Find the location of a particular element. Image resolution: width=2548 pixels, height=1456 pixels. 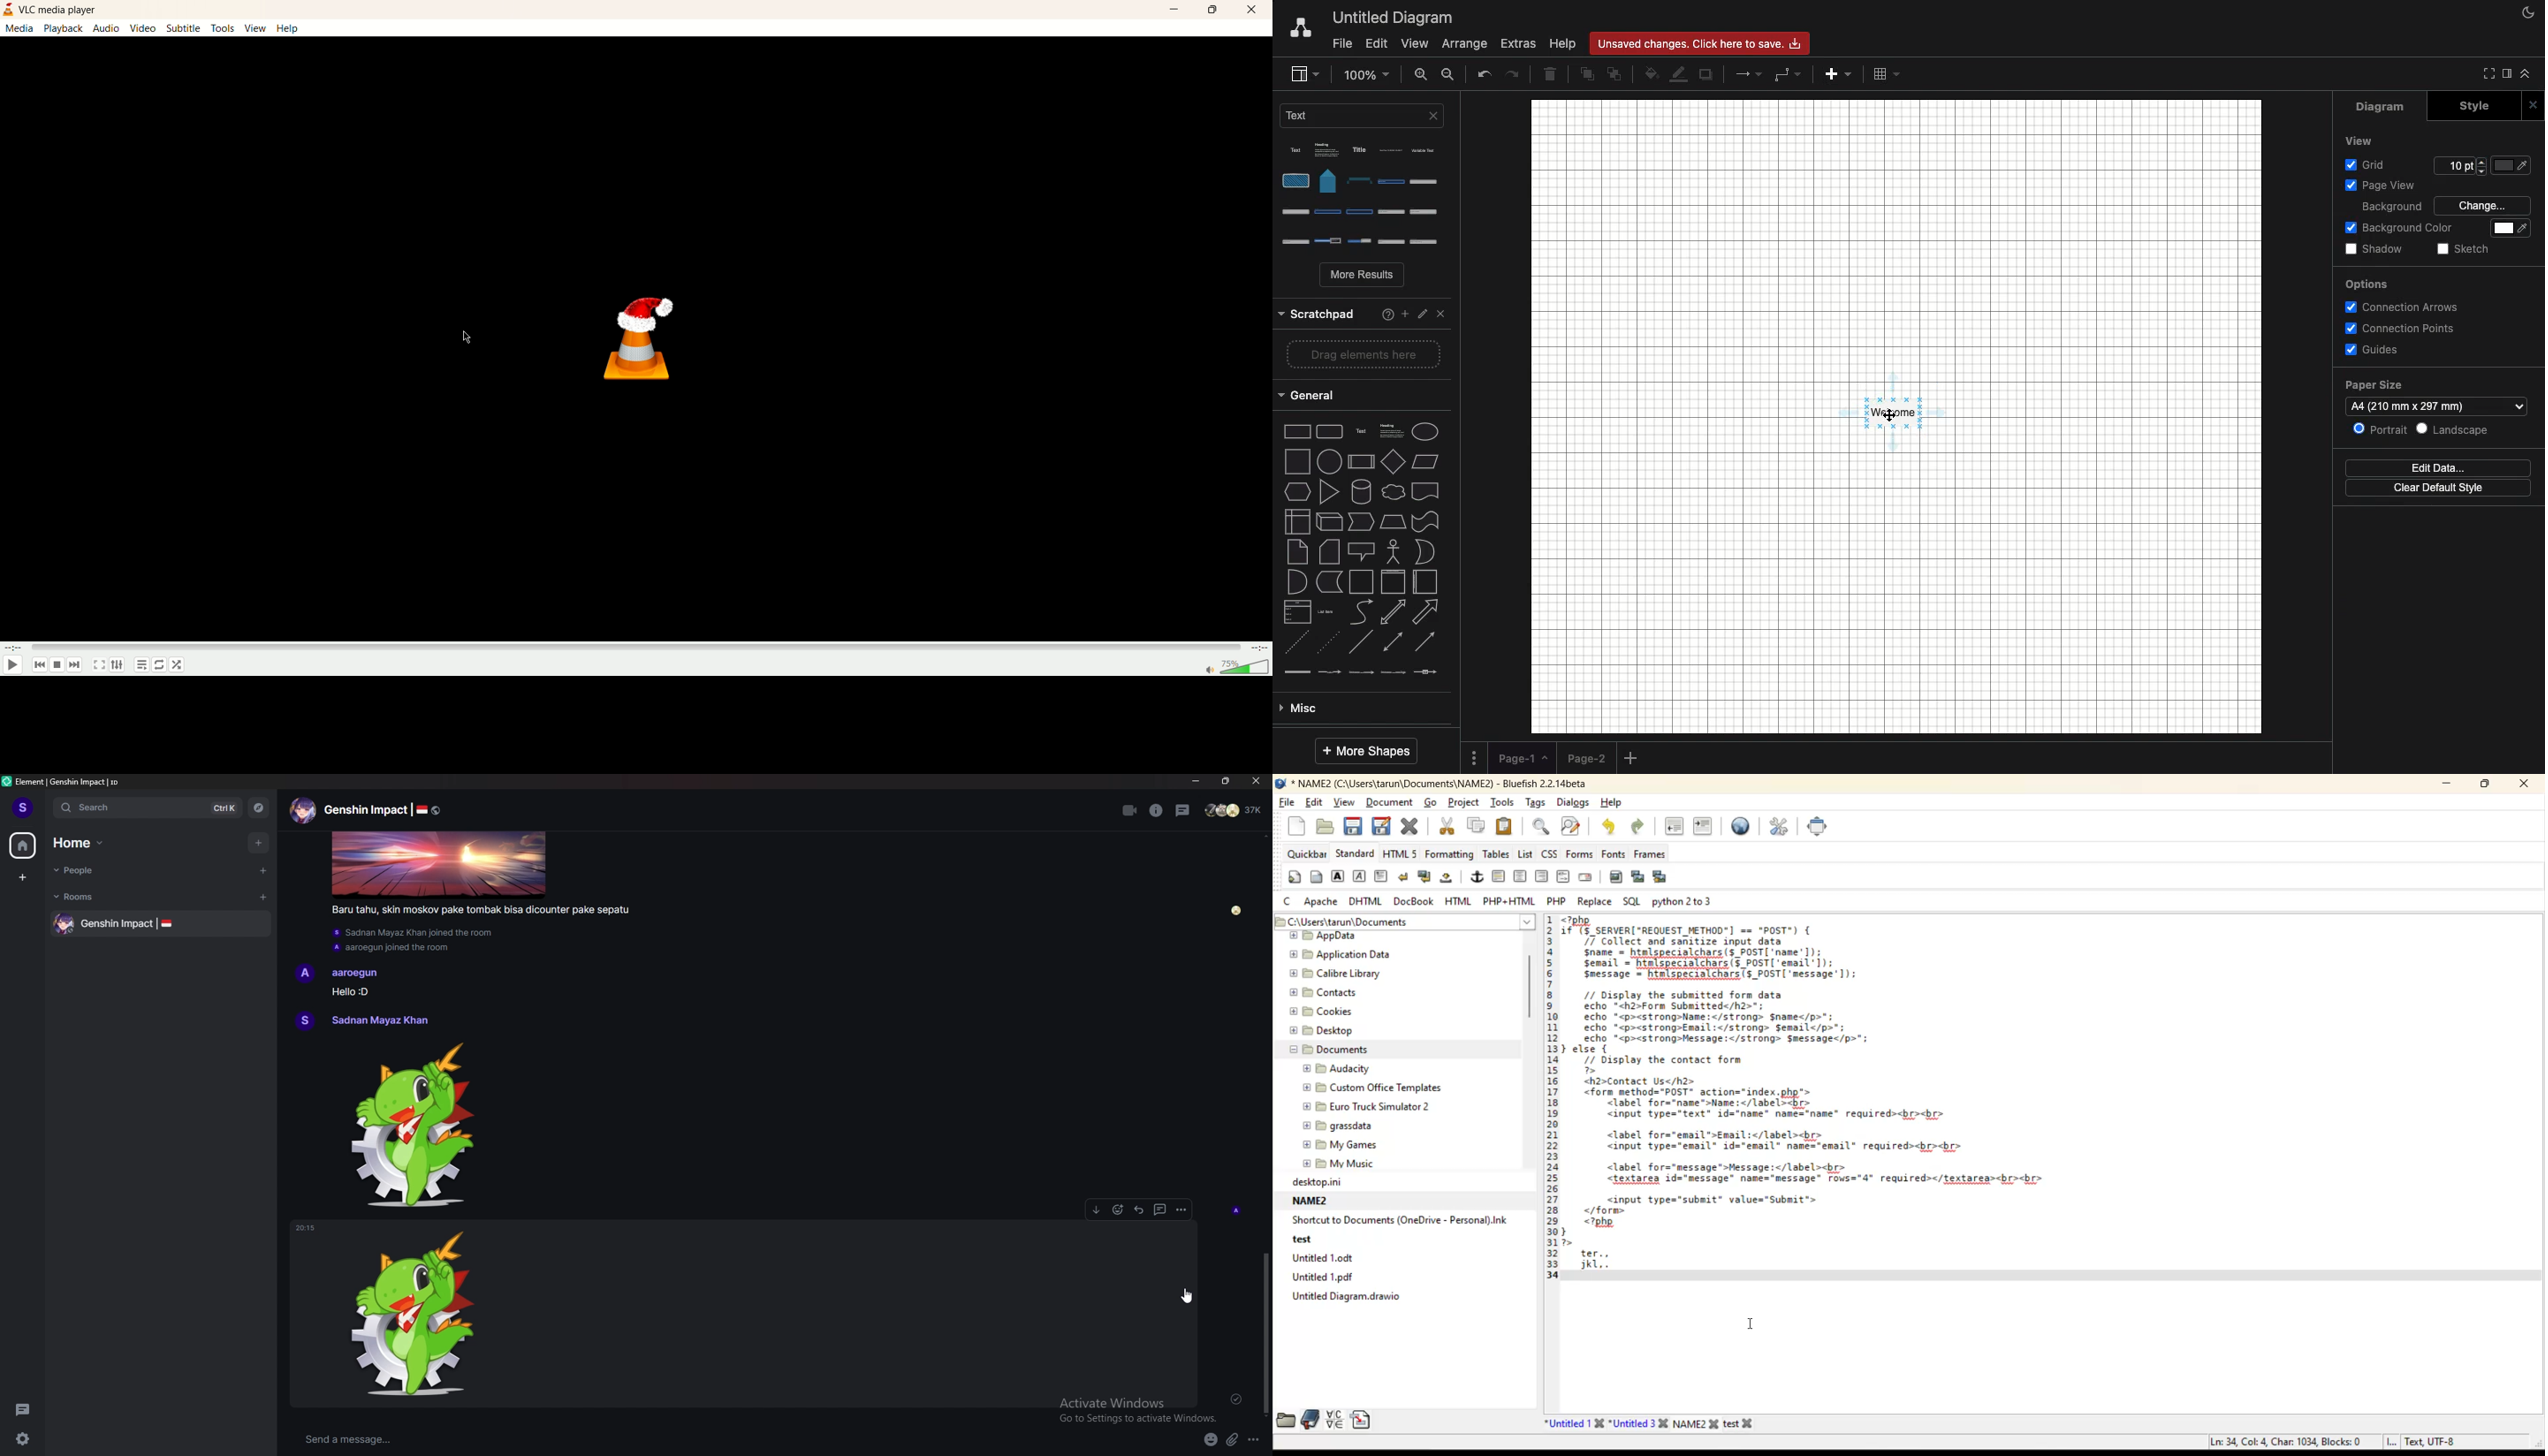

Page view is located at coordinates (2426, 186).